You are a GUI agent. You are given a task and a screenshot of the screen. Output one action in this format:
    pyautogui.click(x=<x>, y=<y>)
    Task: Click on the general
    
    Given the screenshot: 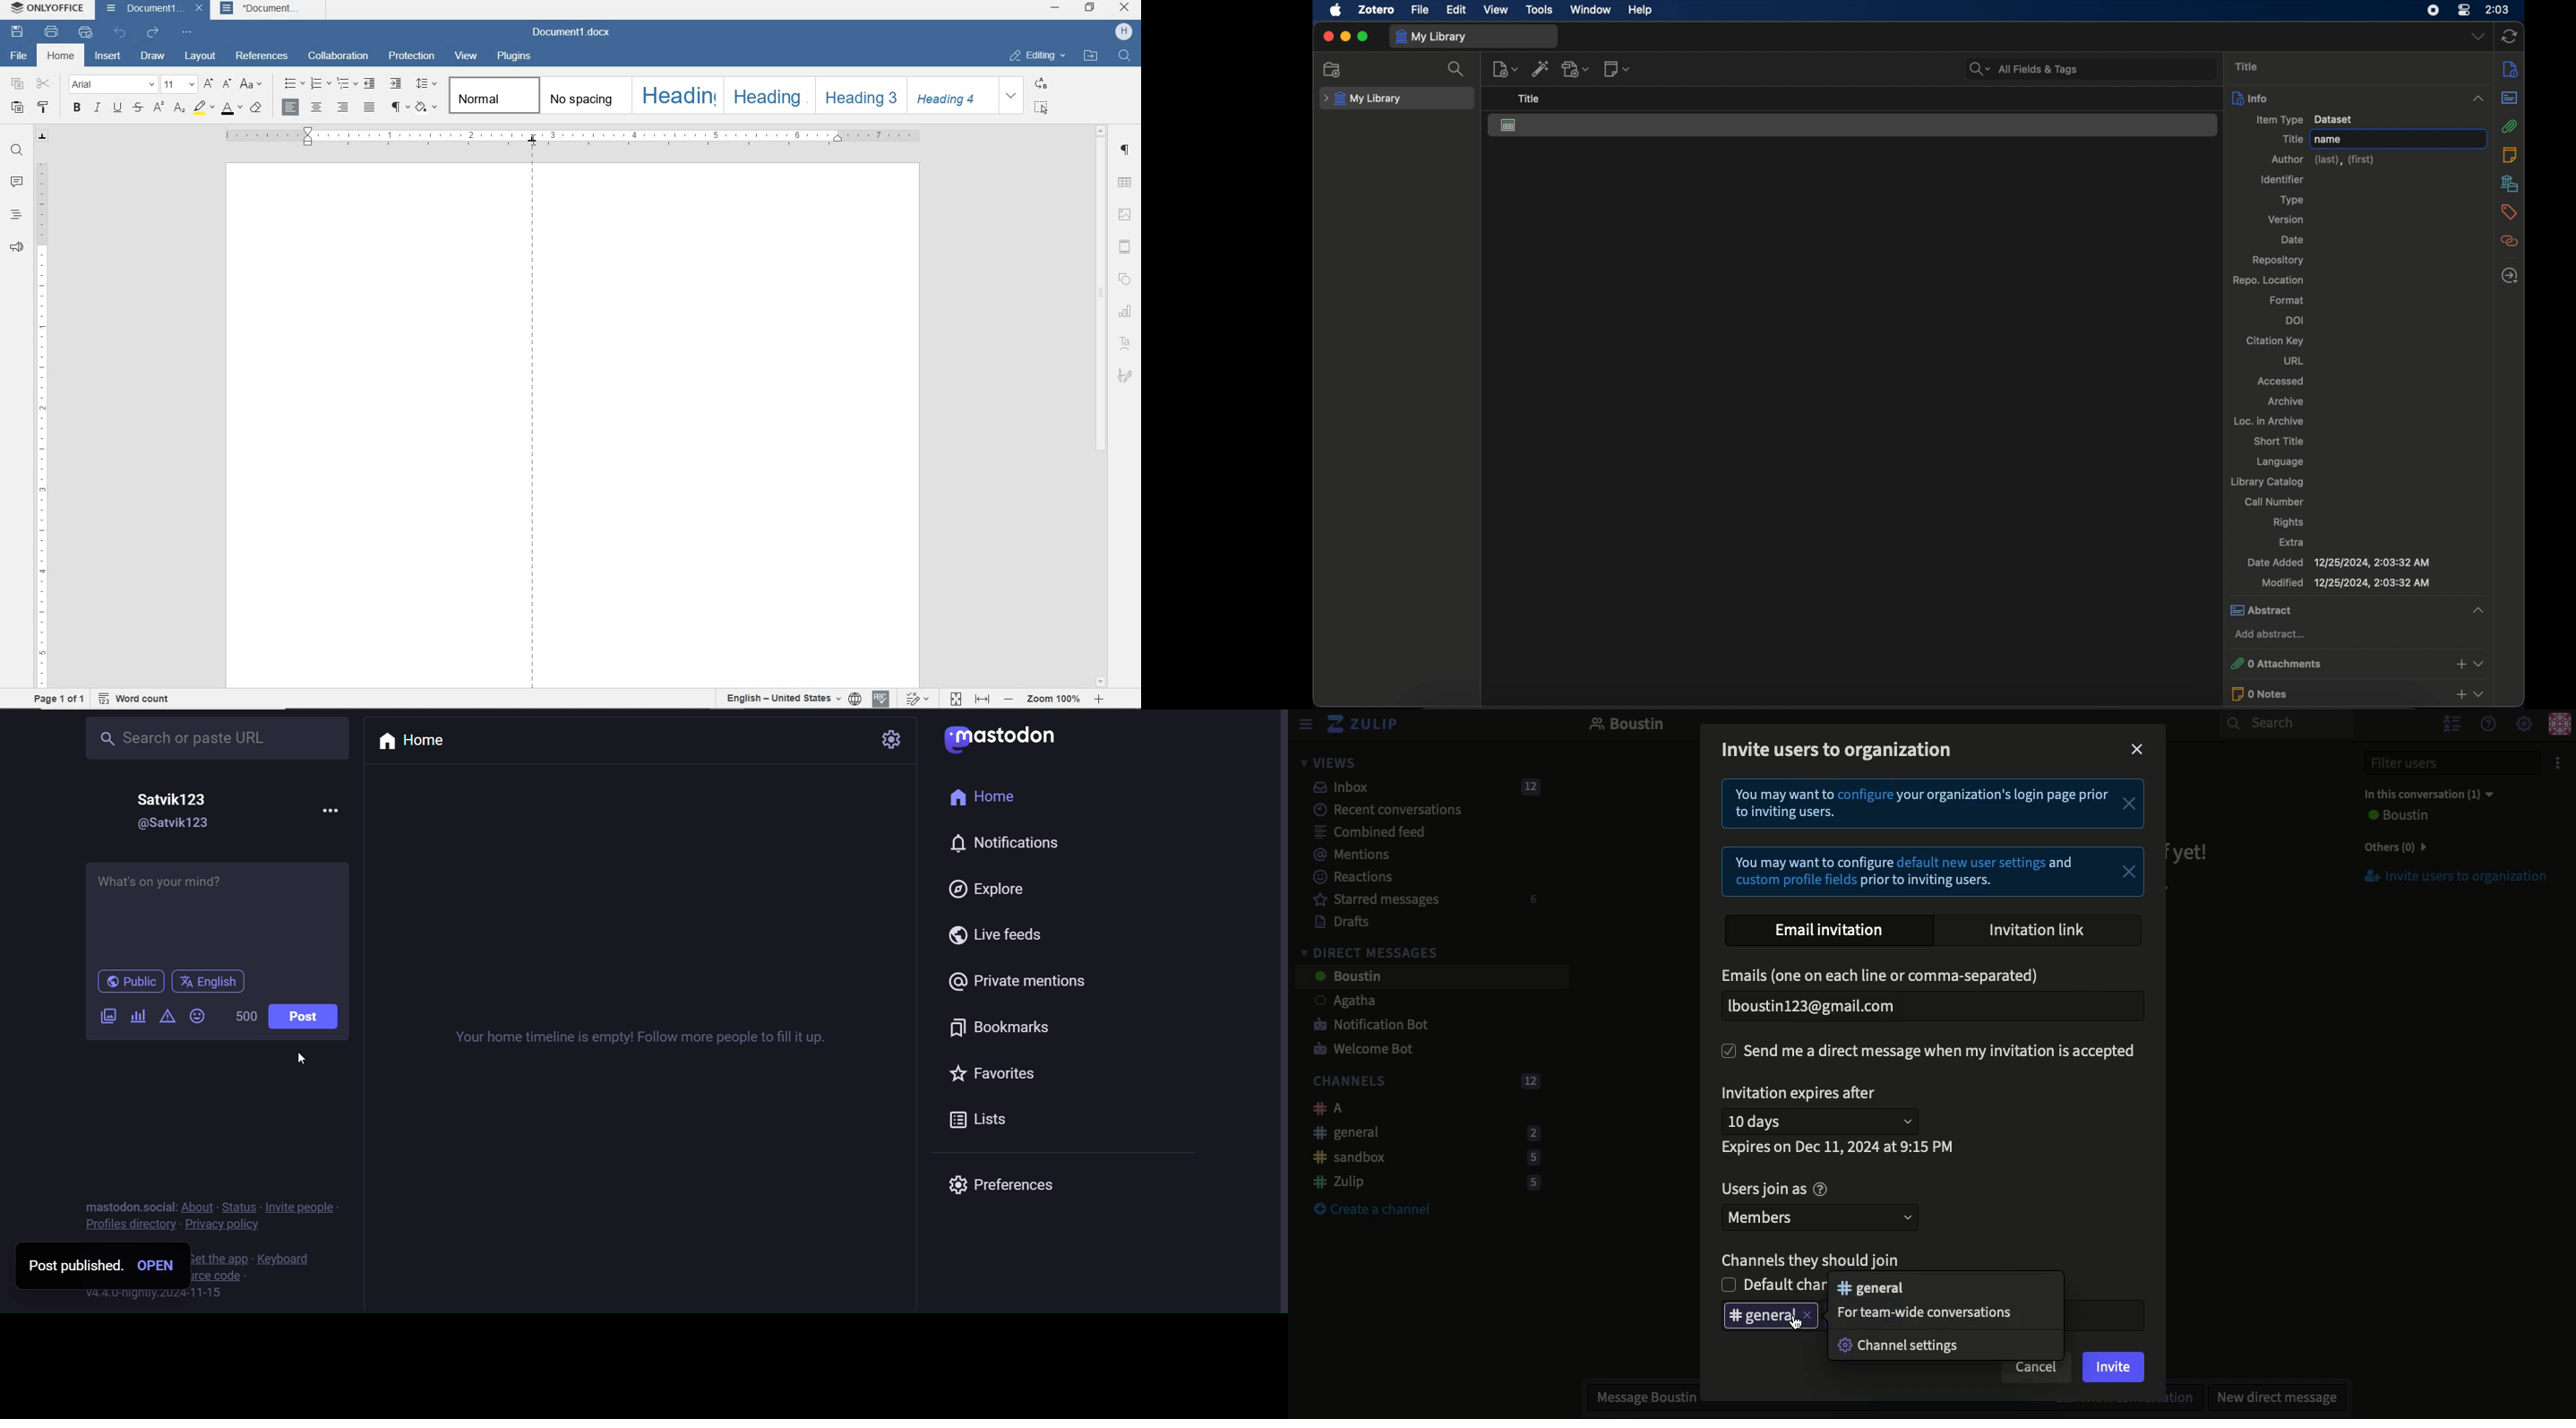 What is the action you would take?
    pyautogui.click(x=1873, y=1289)
    